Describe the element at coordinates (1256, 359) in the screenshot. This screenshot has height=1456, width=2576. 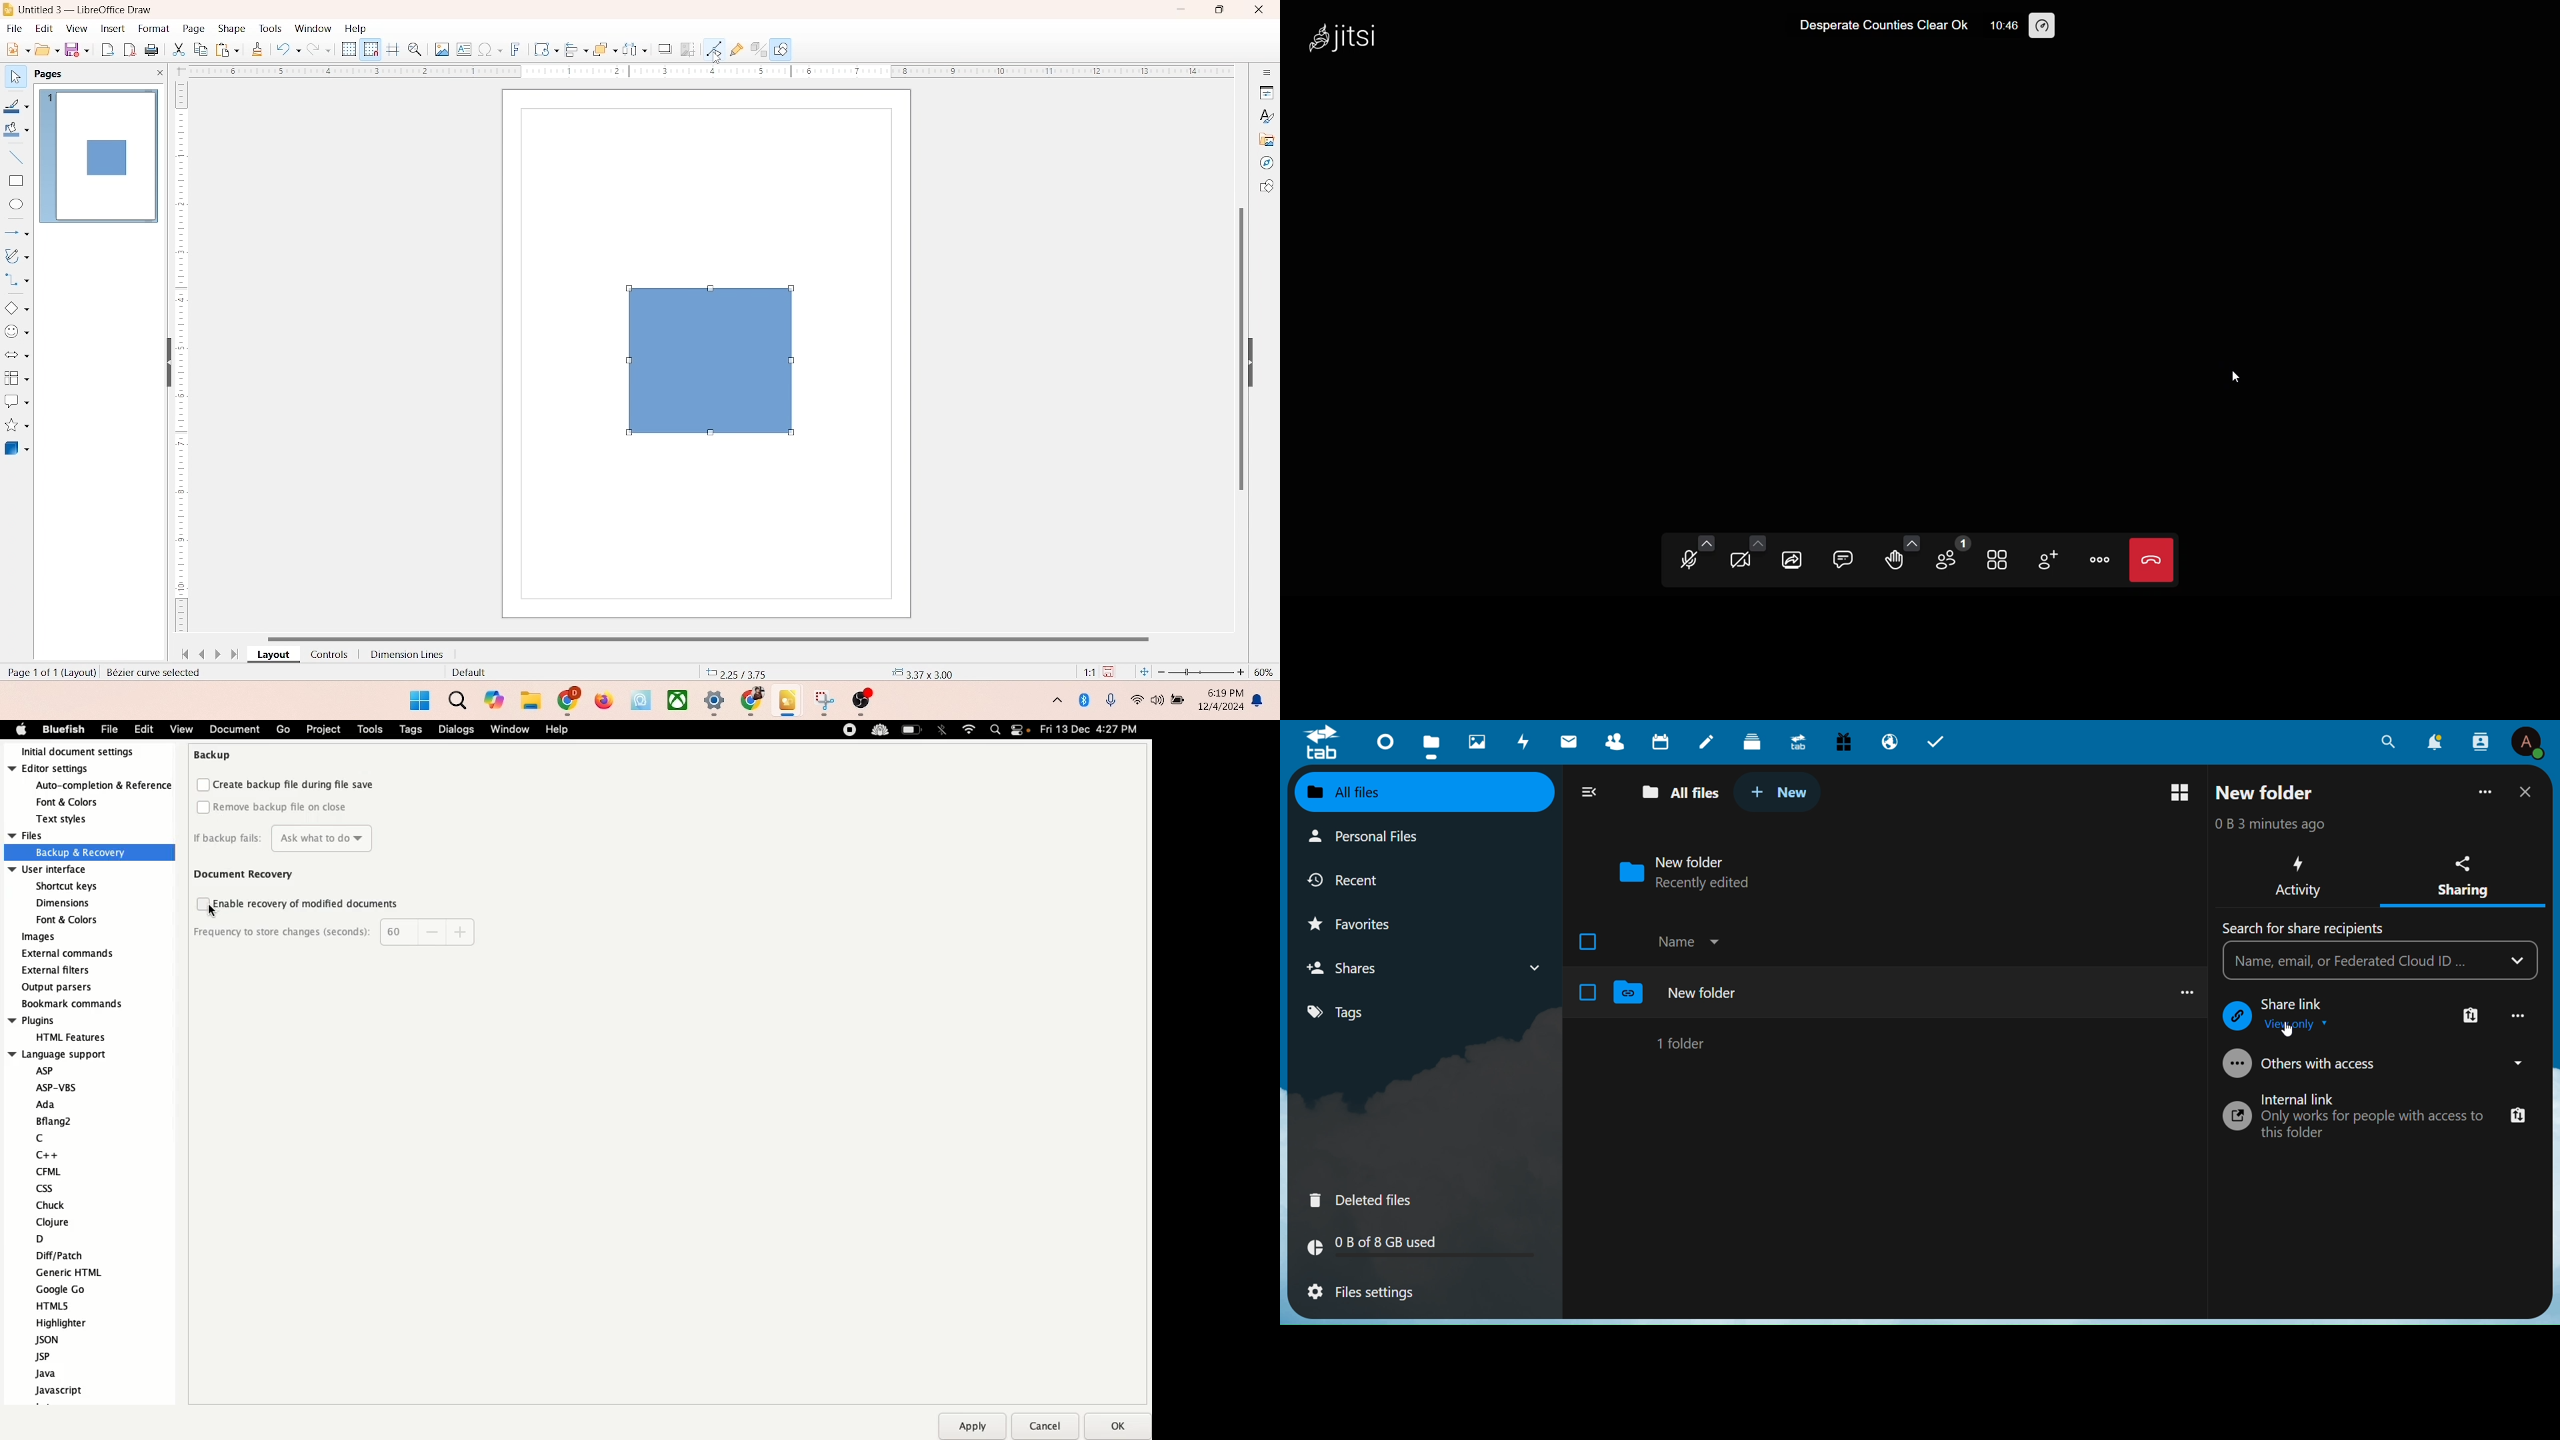
I see `hide` at that location.